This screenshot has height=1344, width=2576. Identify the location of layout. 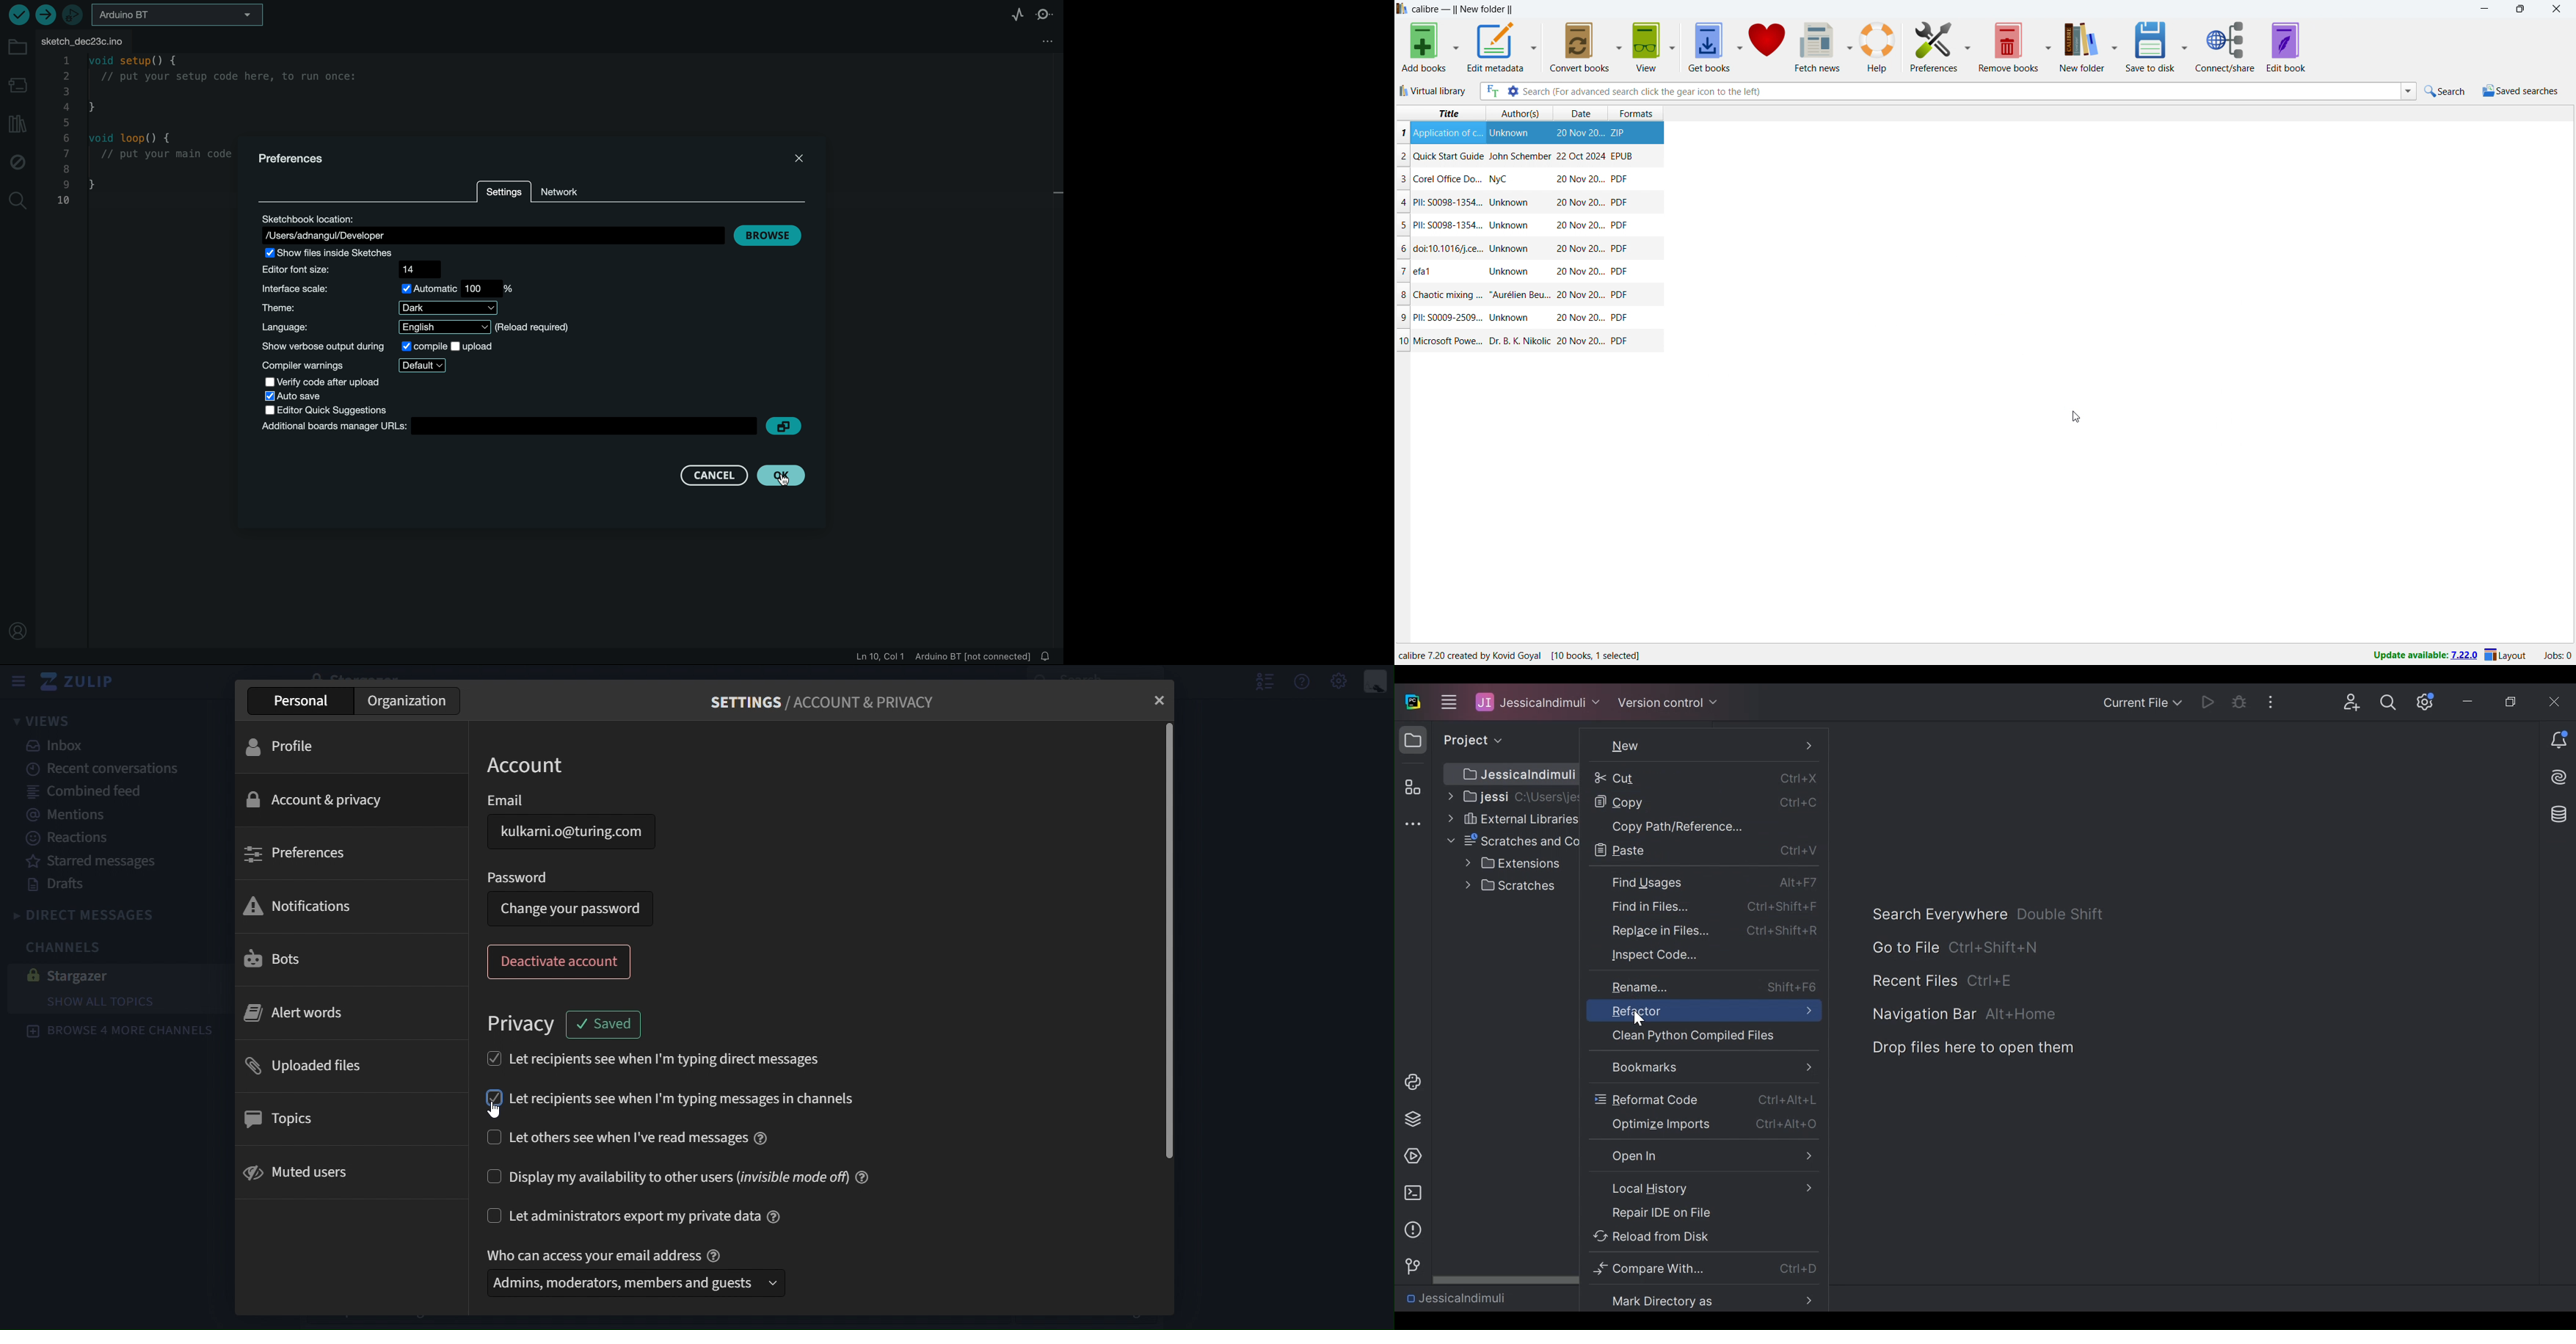
(2506, 656).